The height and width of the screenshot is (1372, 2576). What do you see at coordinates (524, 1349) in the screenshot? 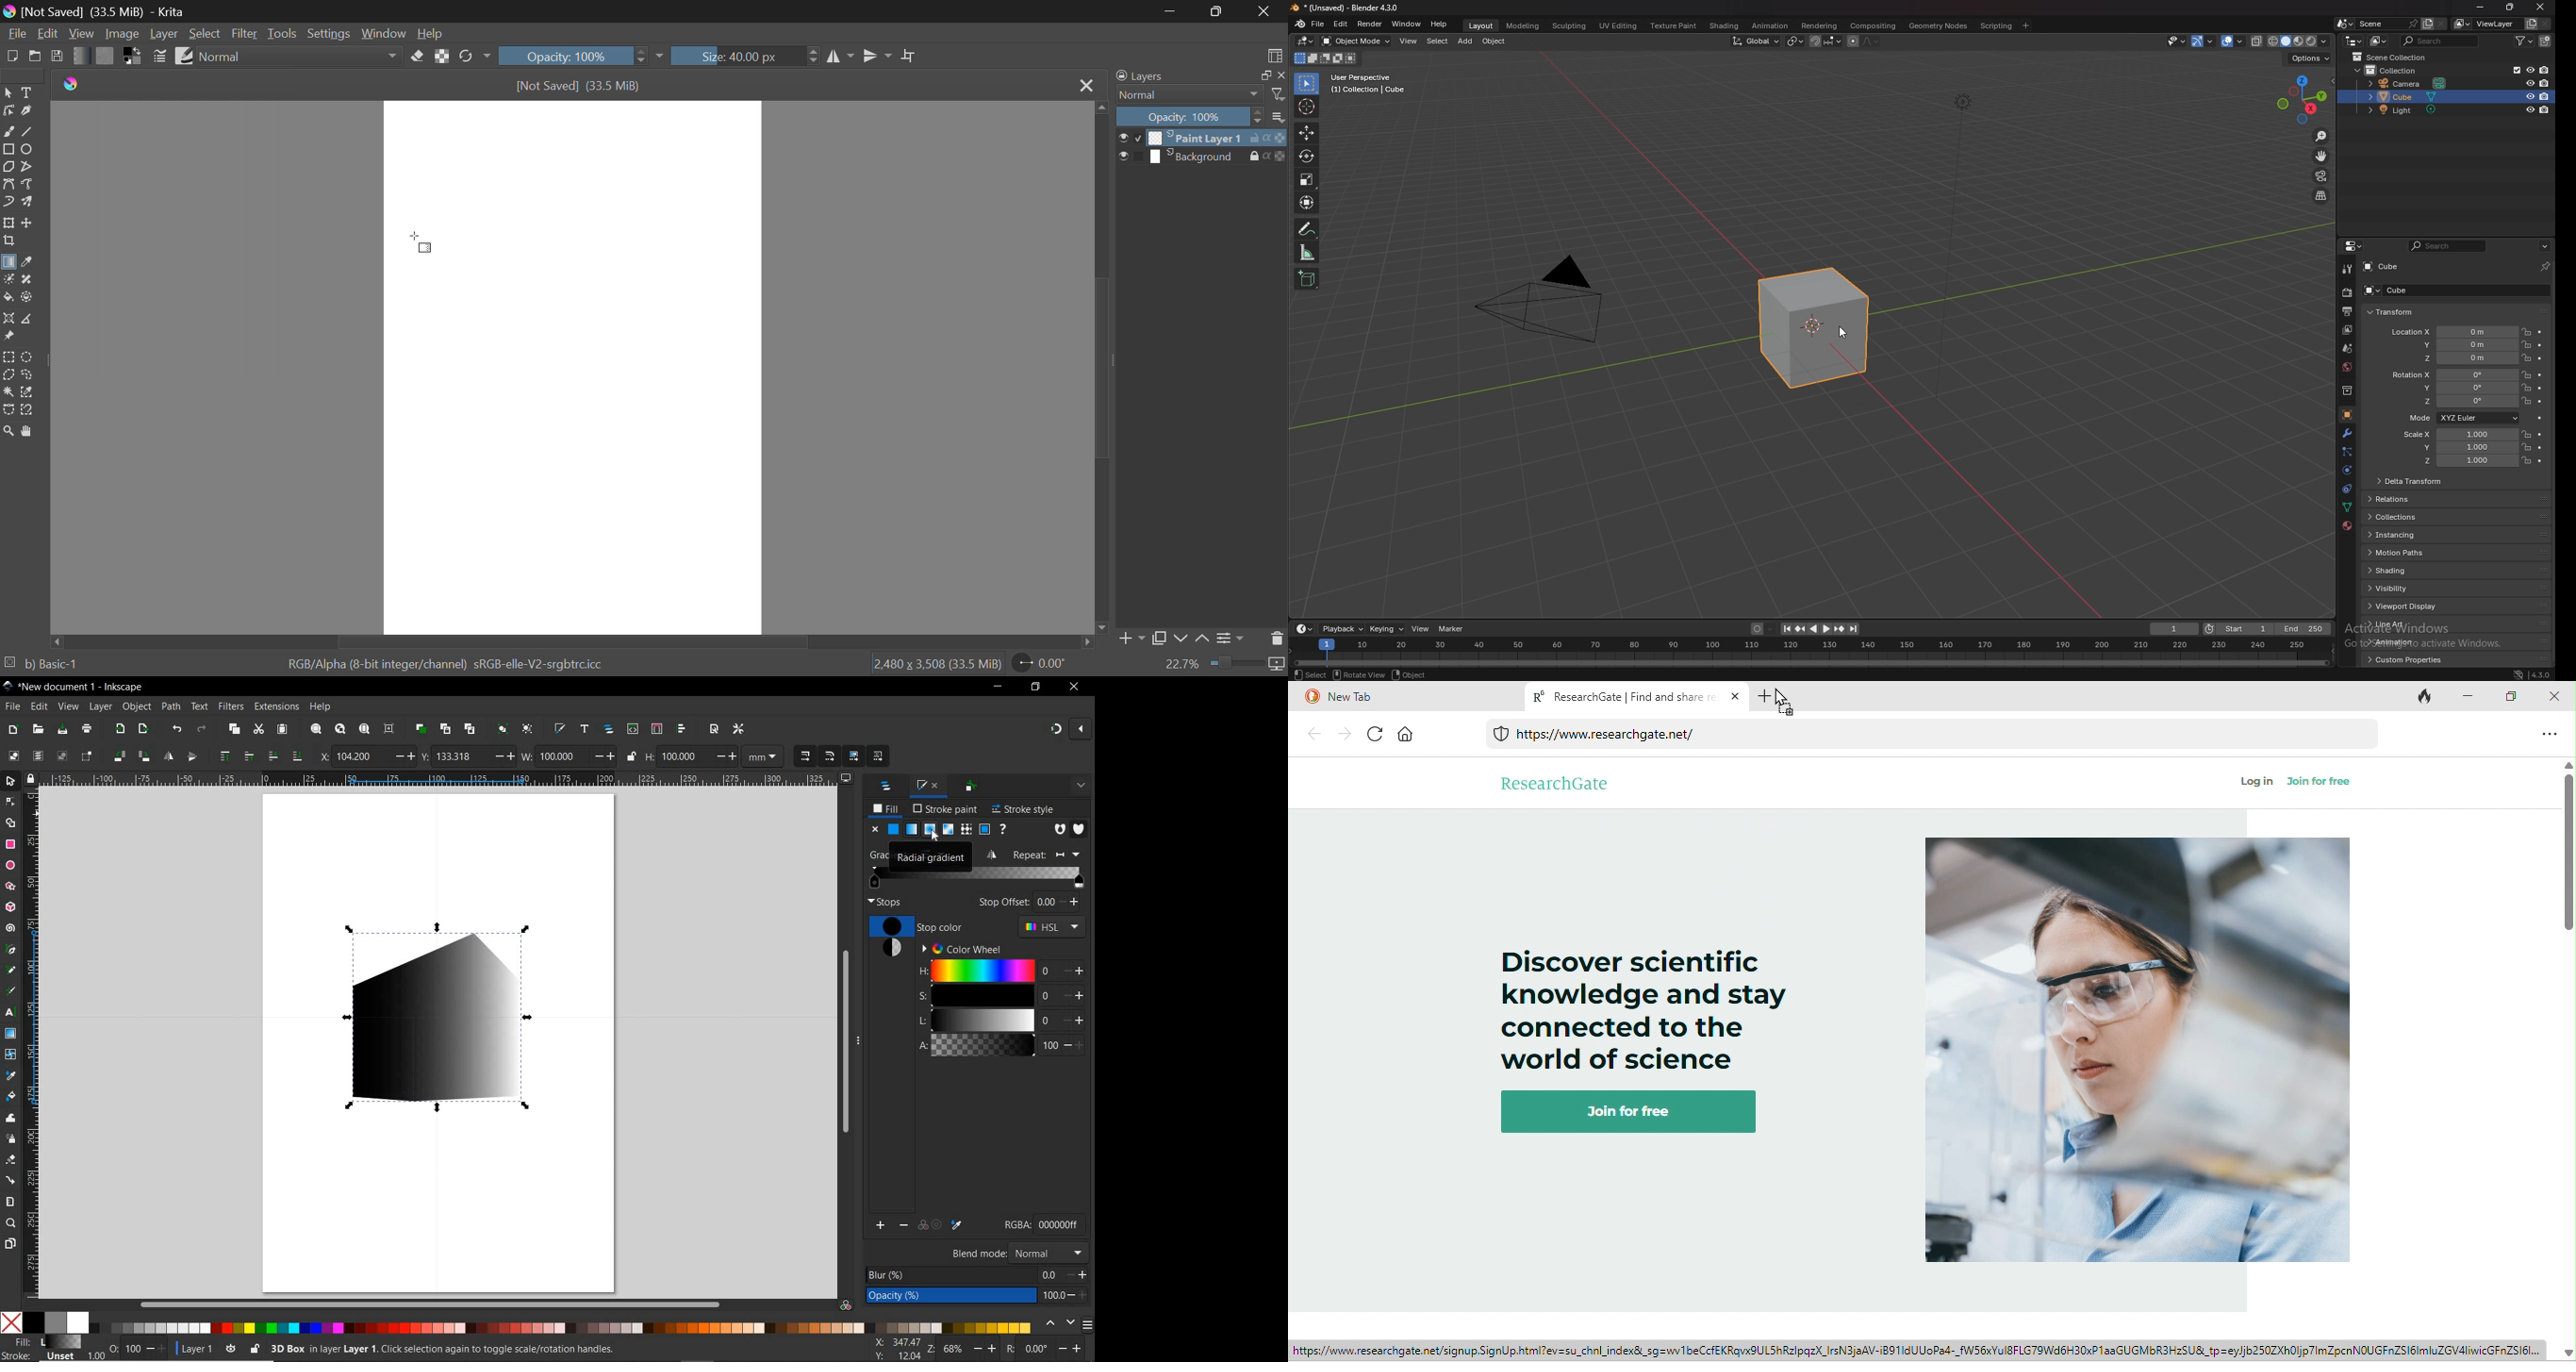
I see `NO OBJECTS SELECTED` at bounding box center [524, 1349].